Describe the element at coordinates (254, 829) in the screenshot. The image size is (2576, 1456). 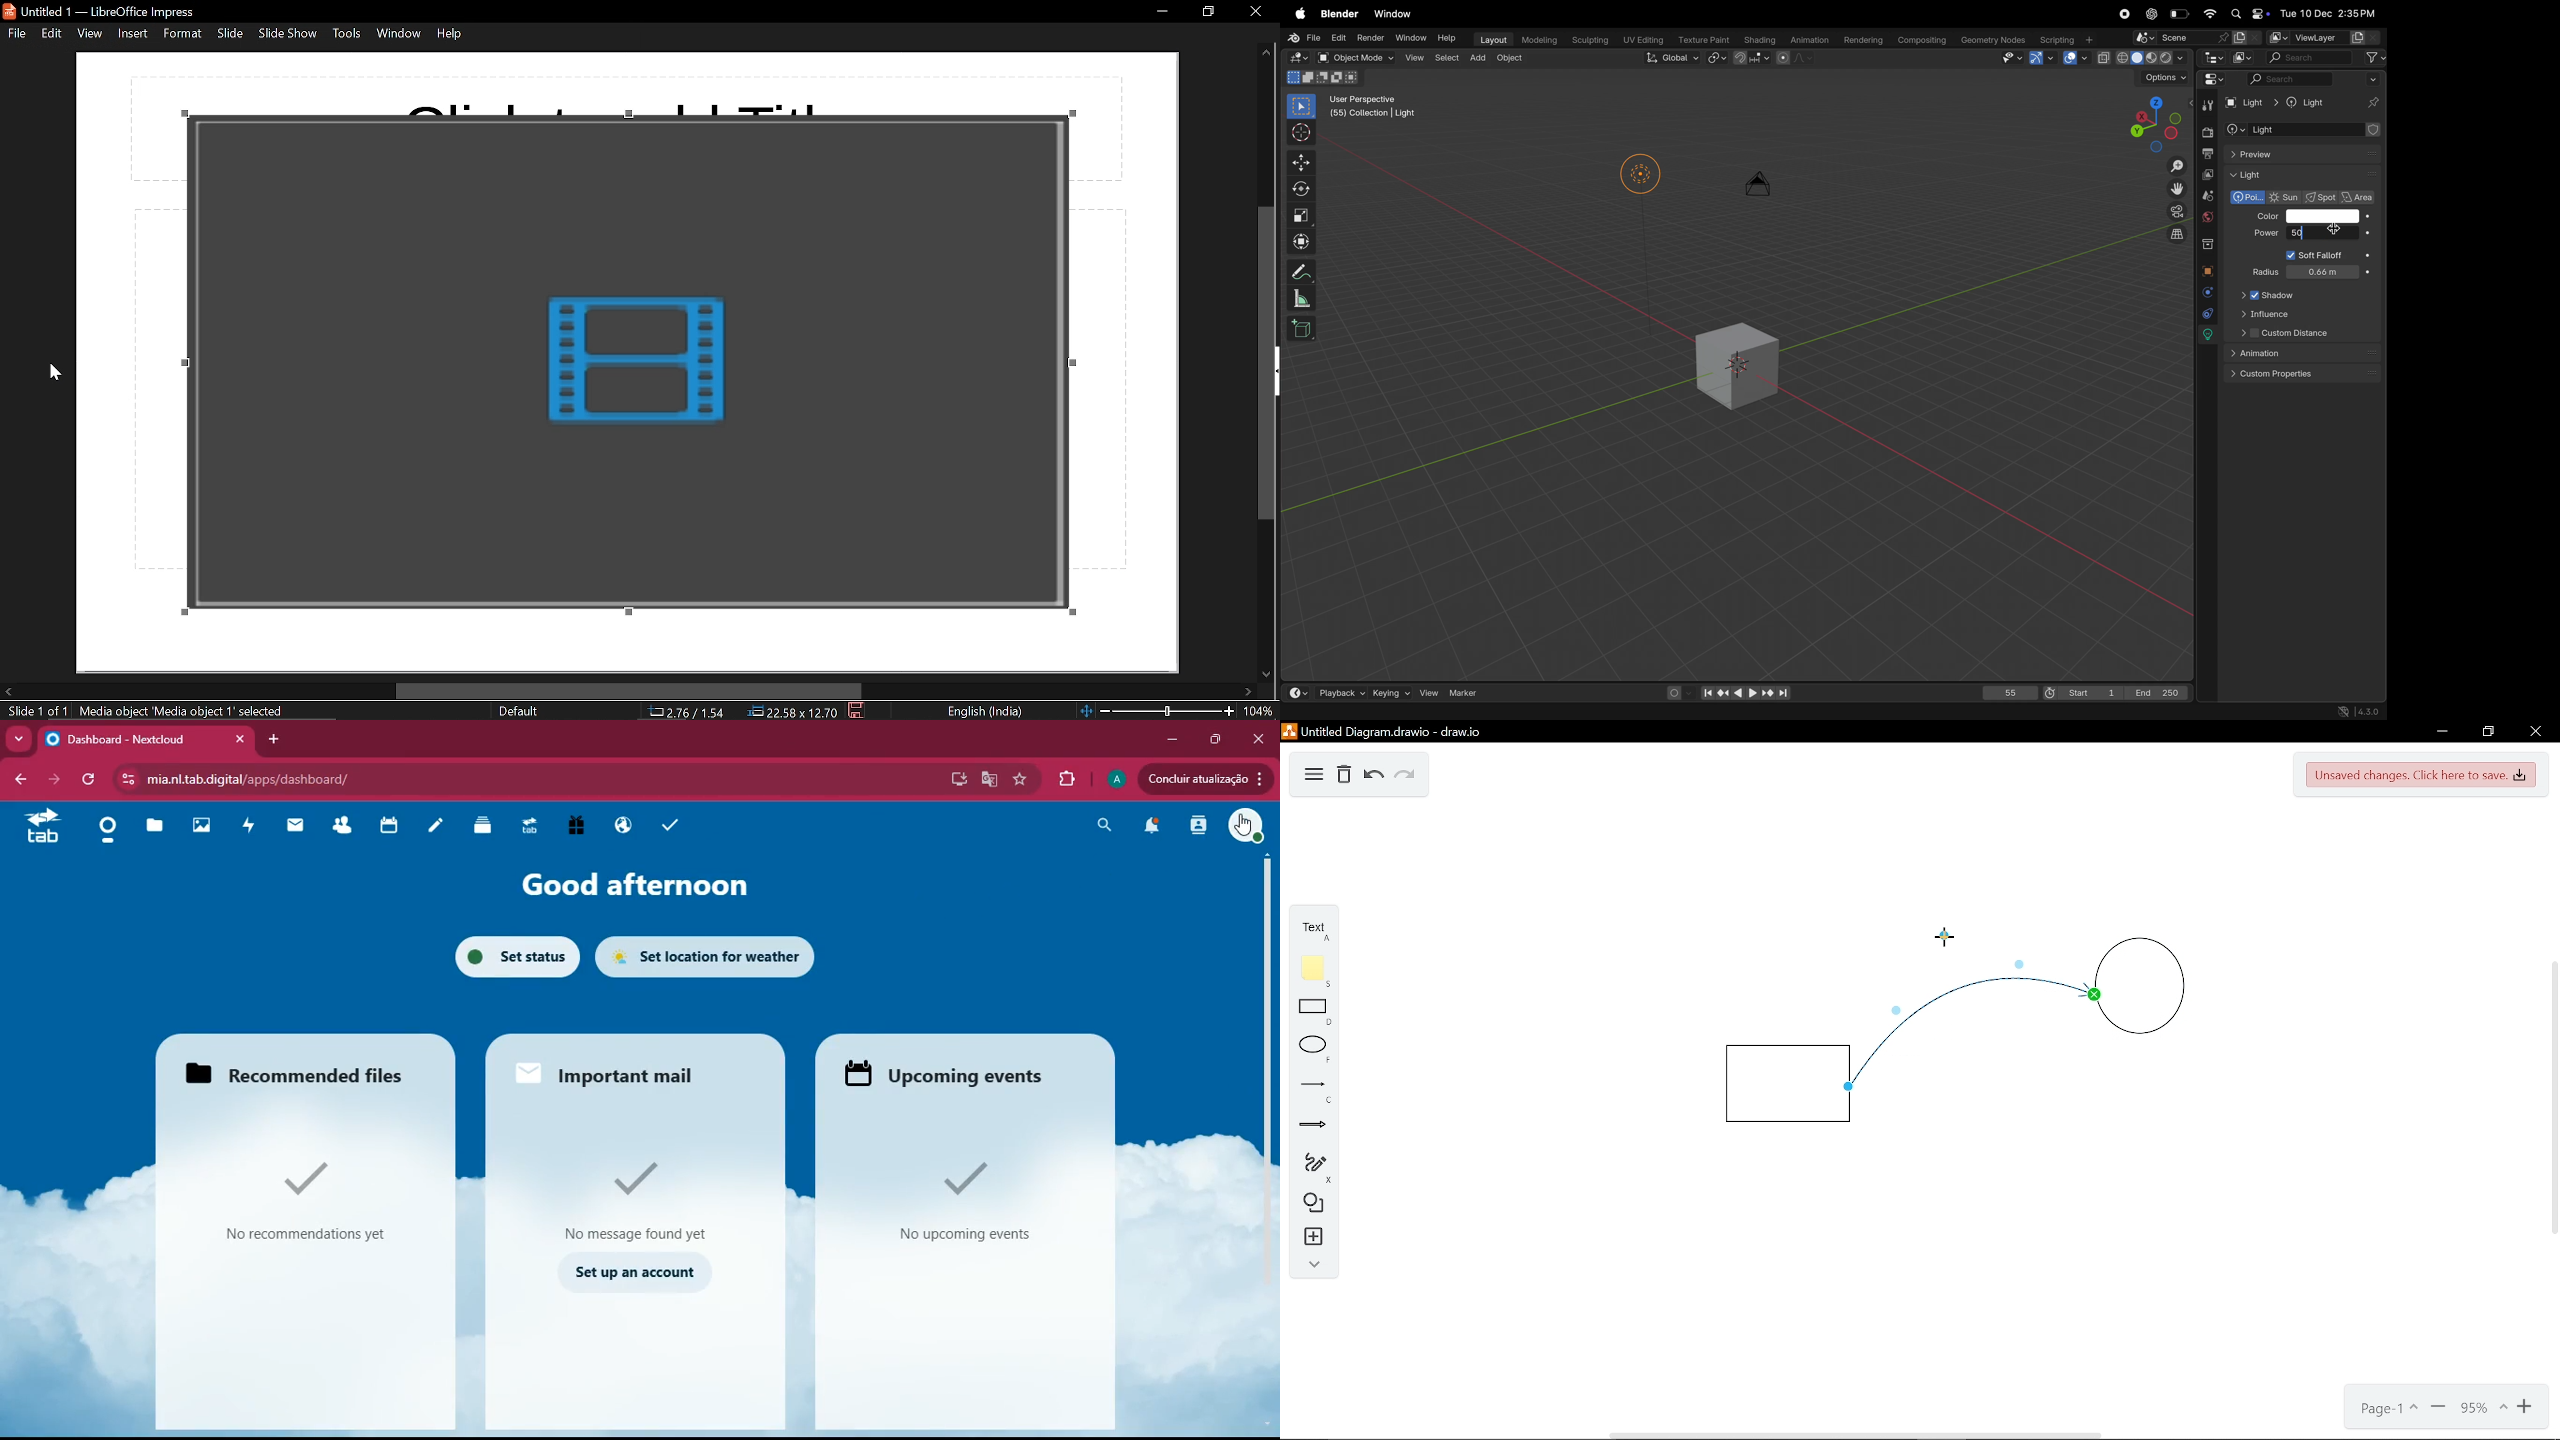
I see `activity` at that location.